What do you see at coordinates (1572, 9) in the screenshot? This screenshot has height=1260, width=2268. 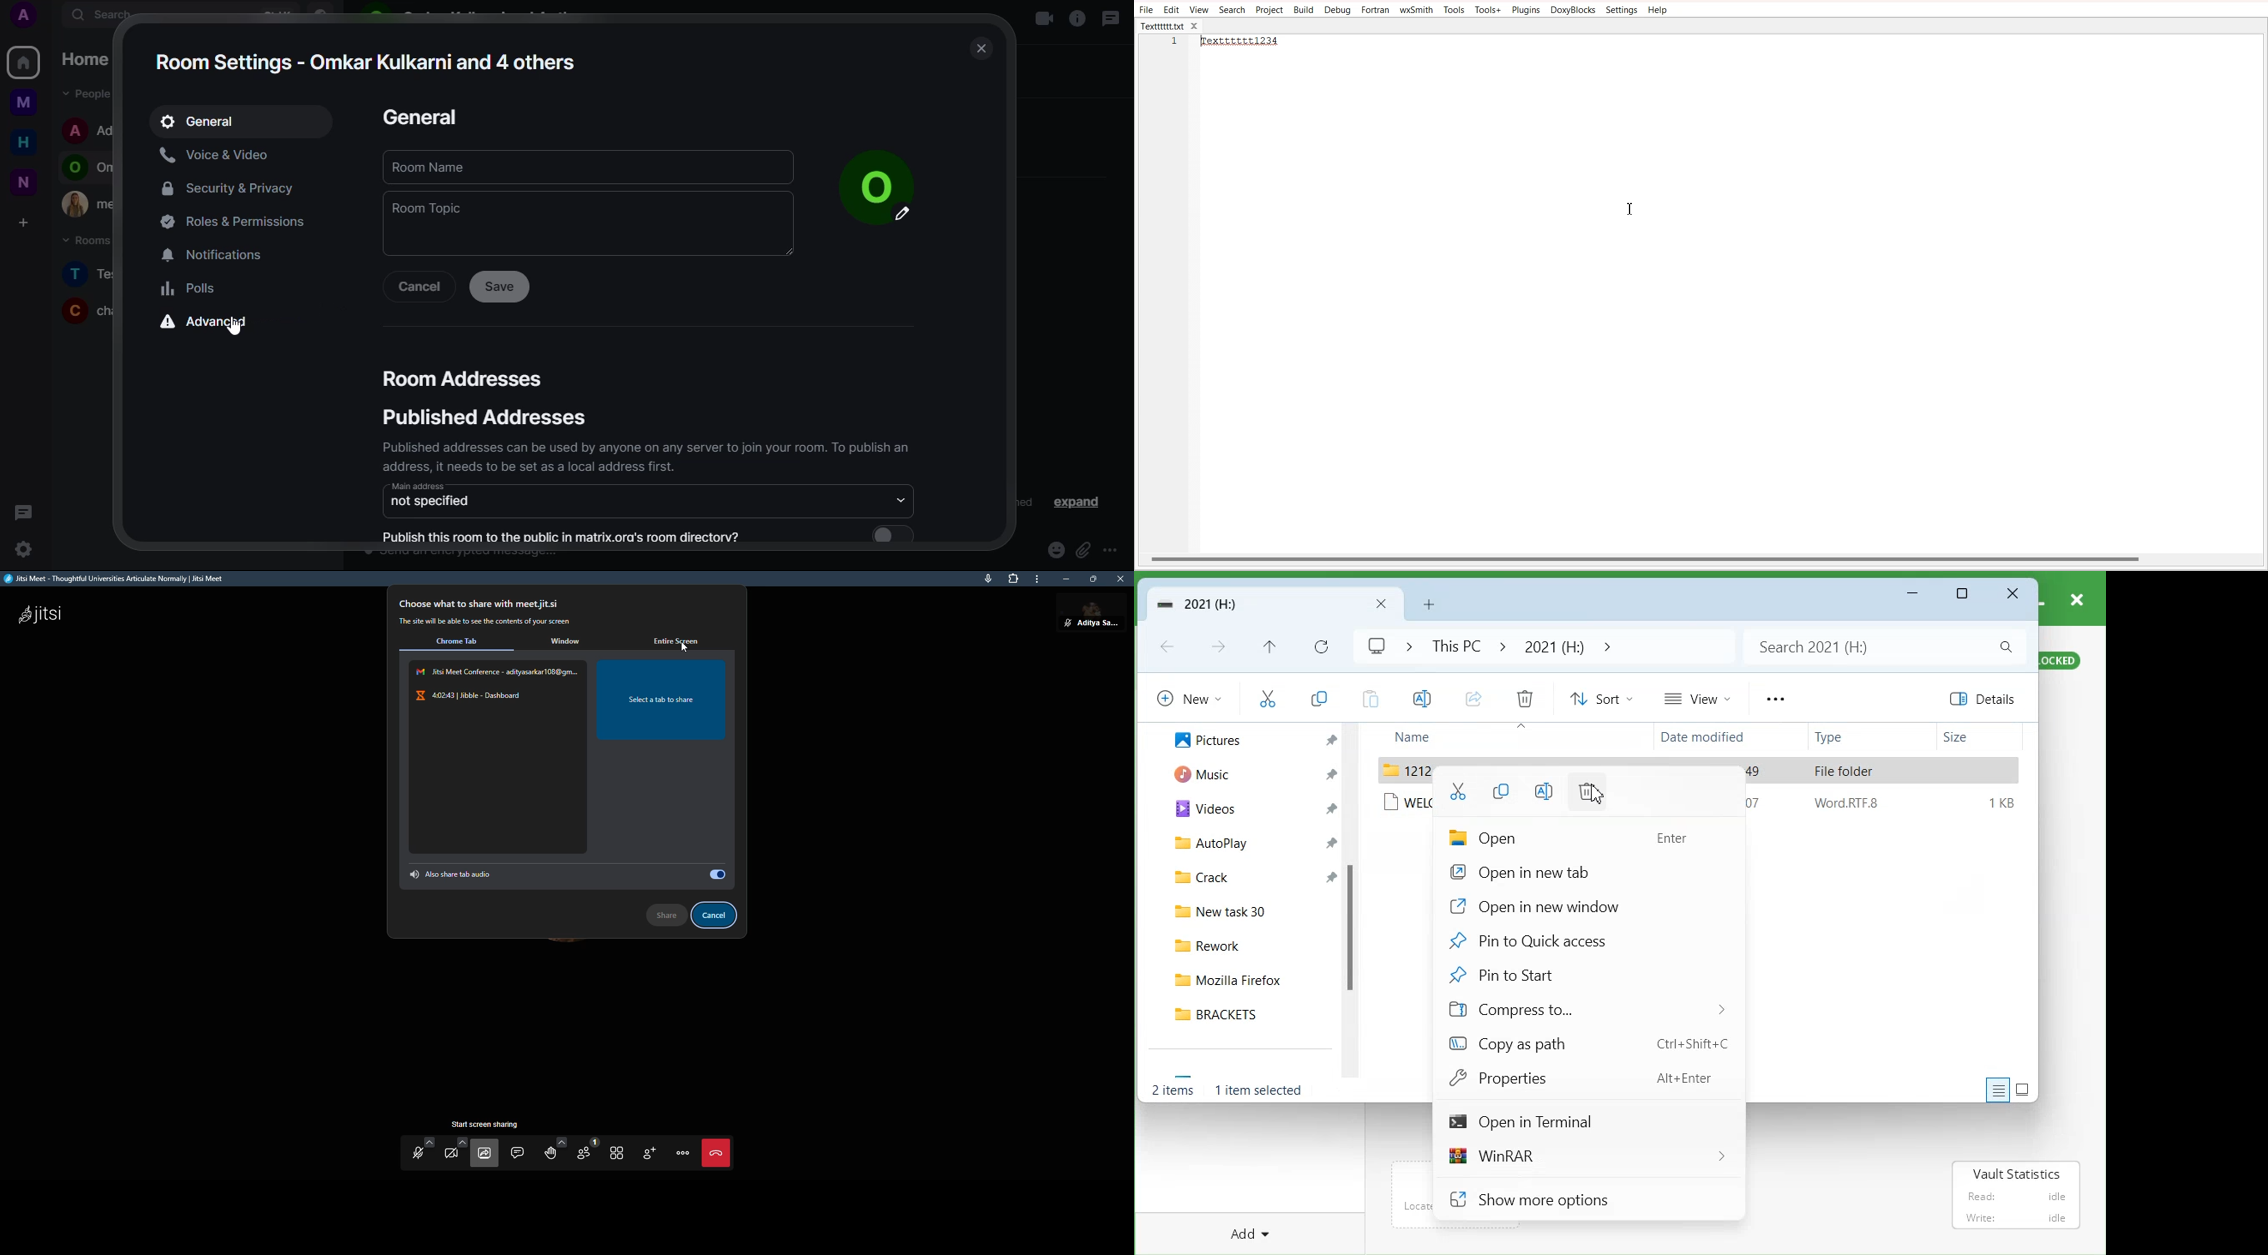 I see `DoxyBlocks` at bounding box center [1572, 9].